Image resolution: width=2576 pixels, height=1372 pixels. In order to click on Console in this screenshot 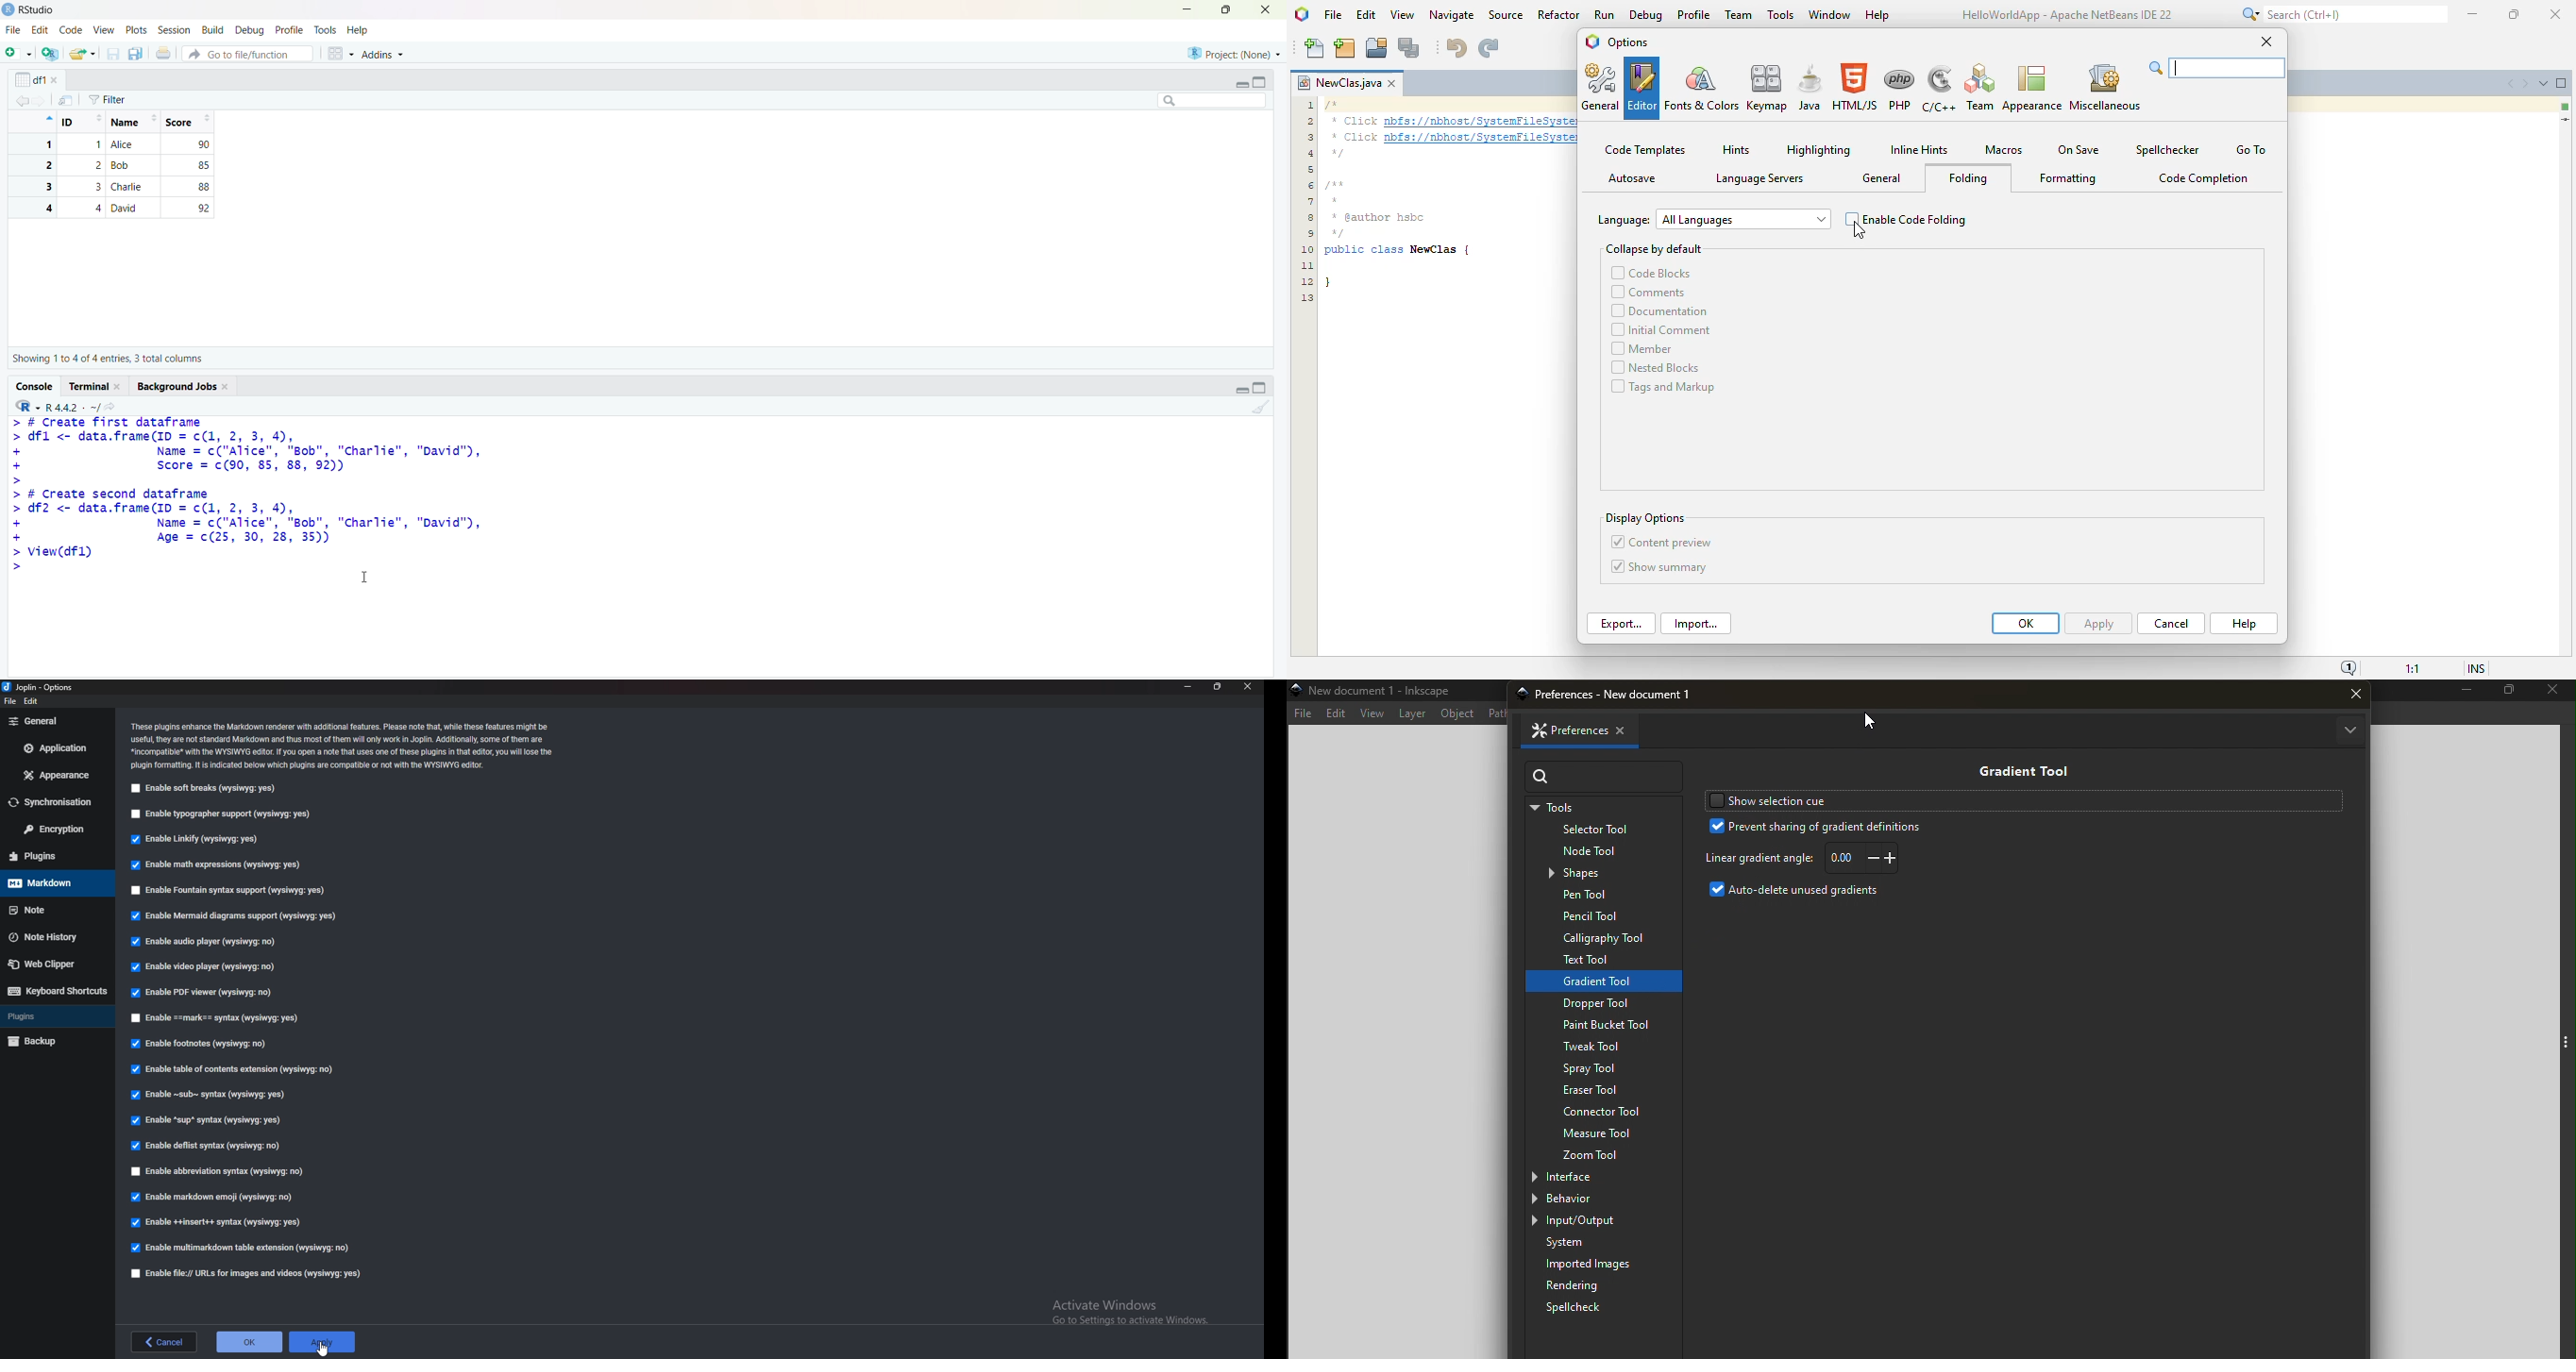, I will do `click(36, 387)`.